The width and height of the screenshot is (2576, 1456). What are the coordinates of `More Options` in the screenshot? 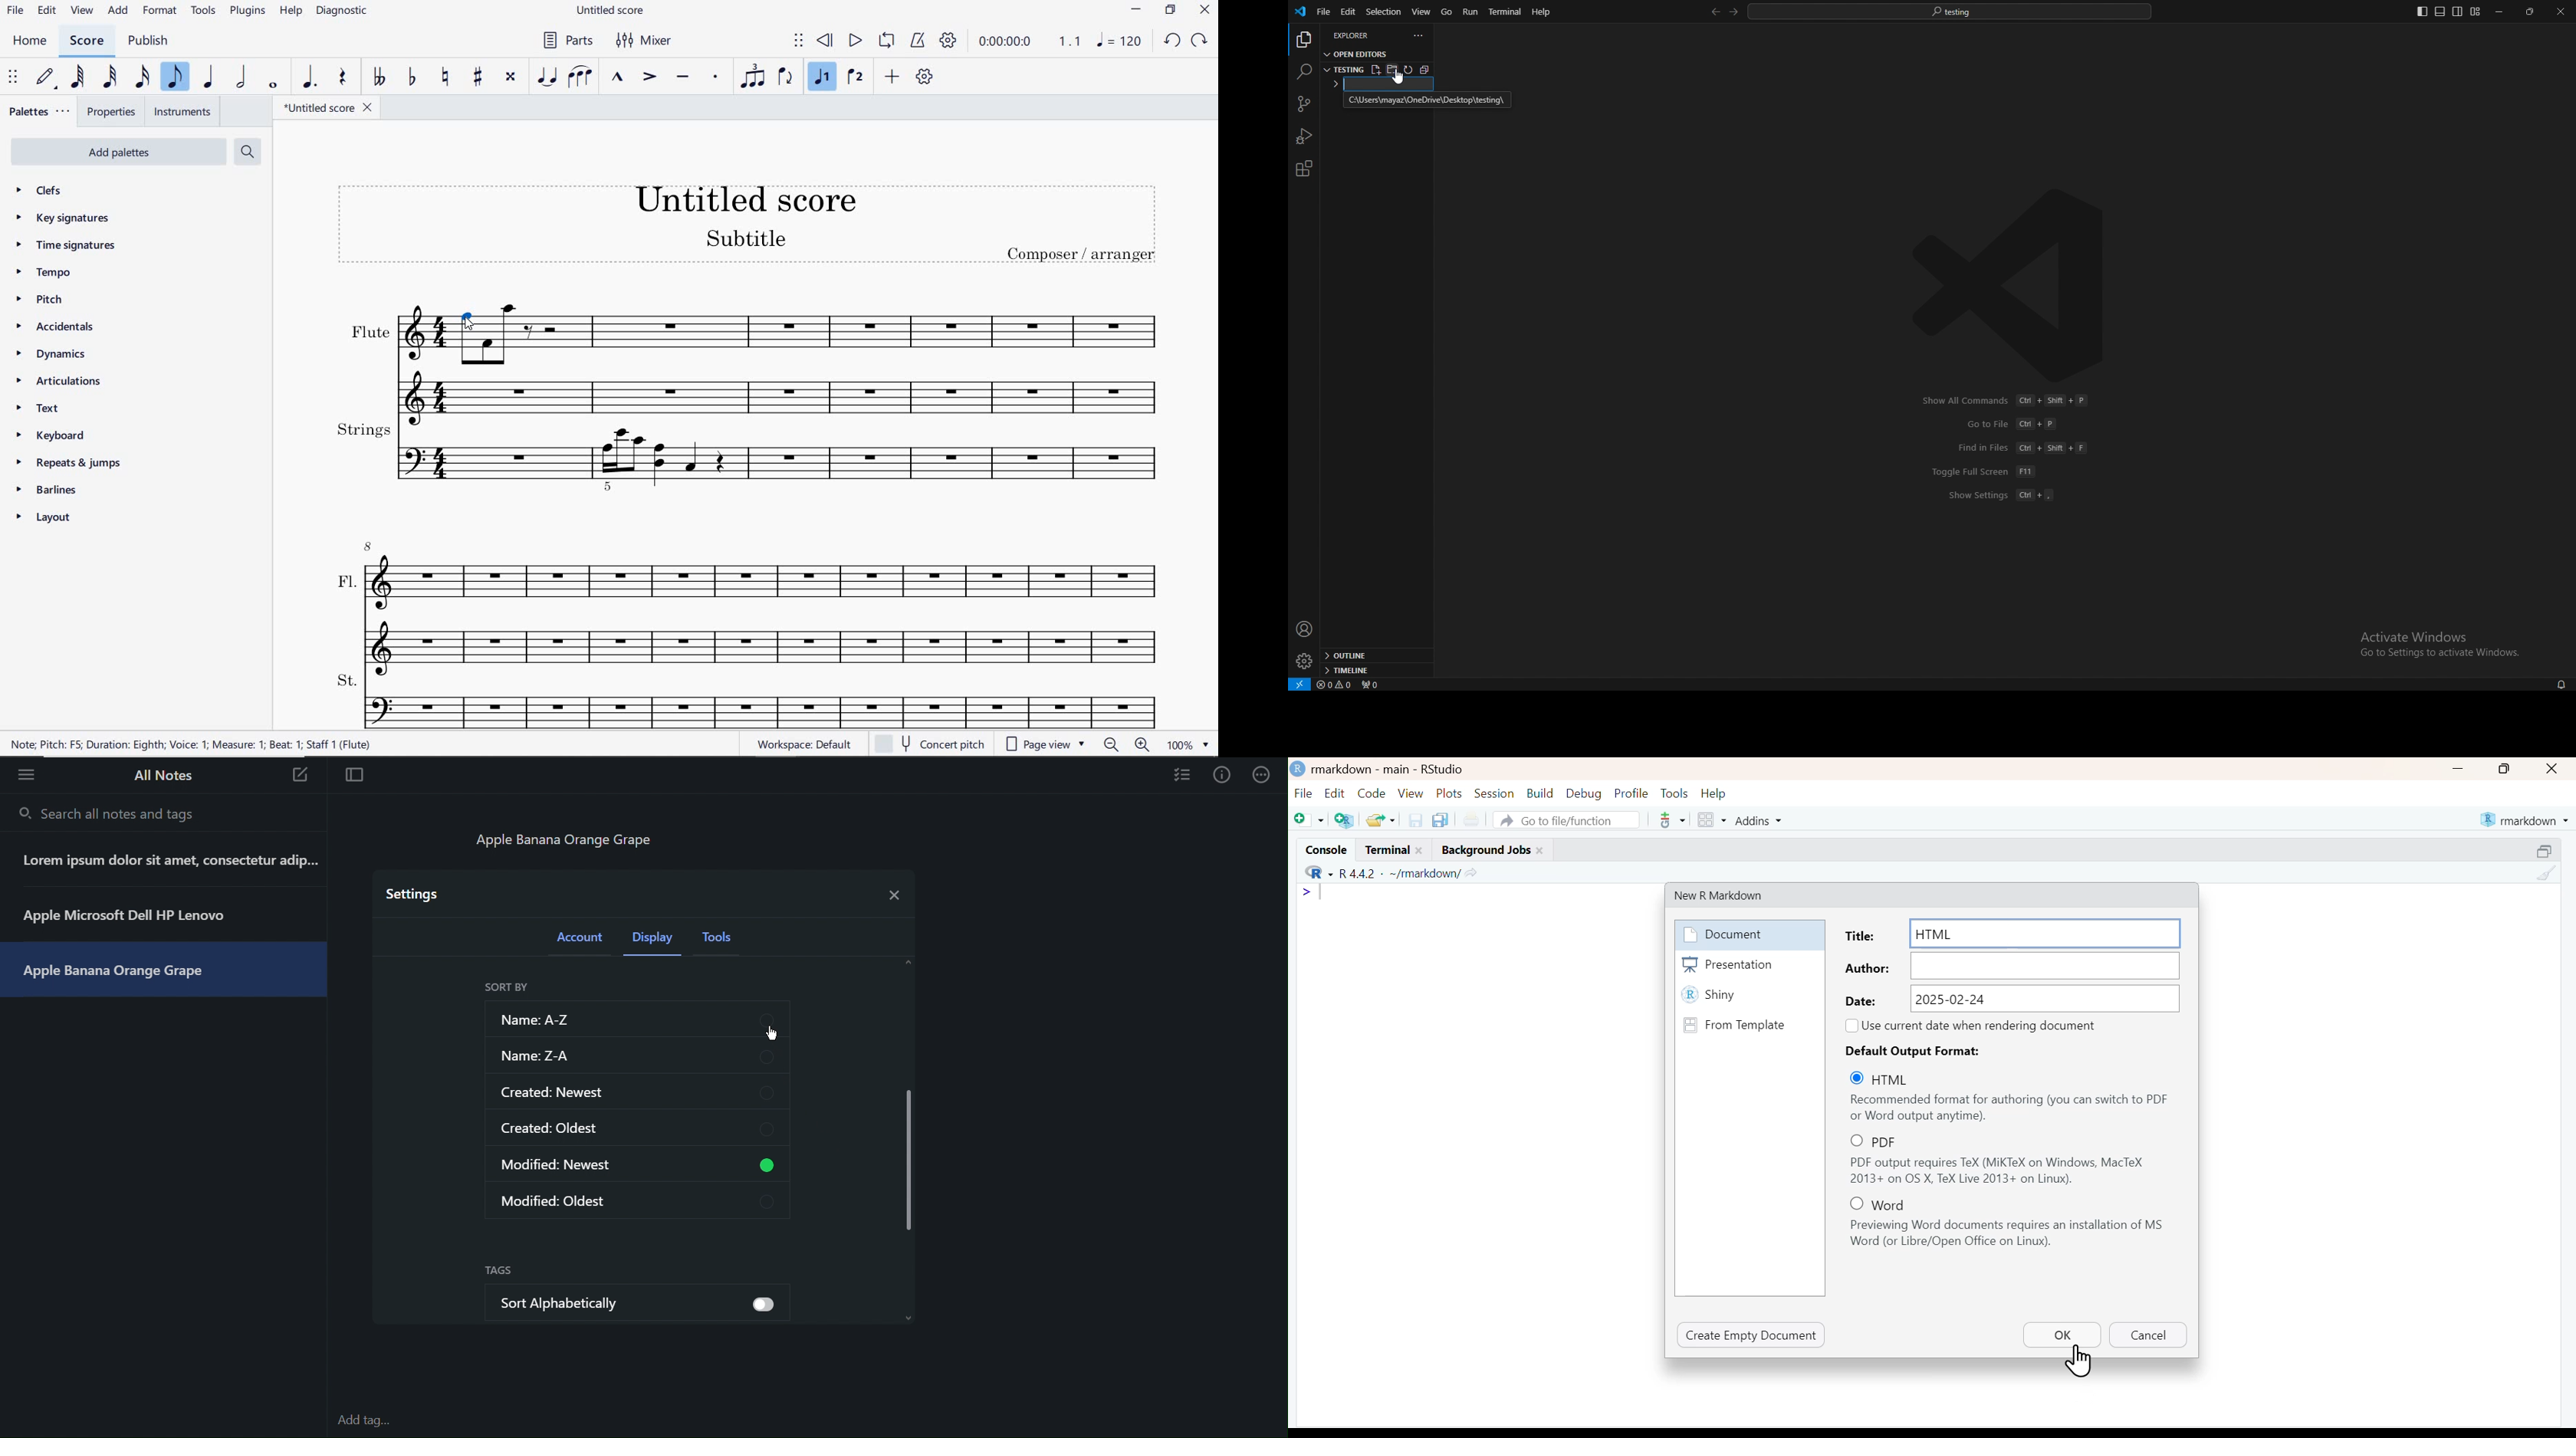 It's located at (22, 774).